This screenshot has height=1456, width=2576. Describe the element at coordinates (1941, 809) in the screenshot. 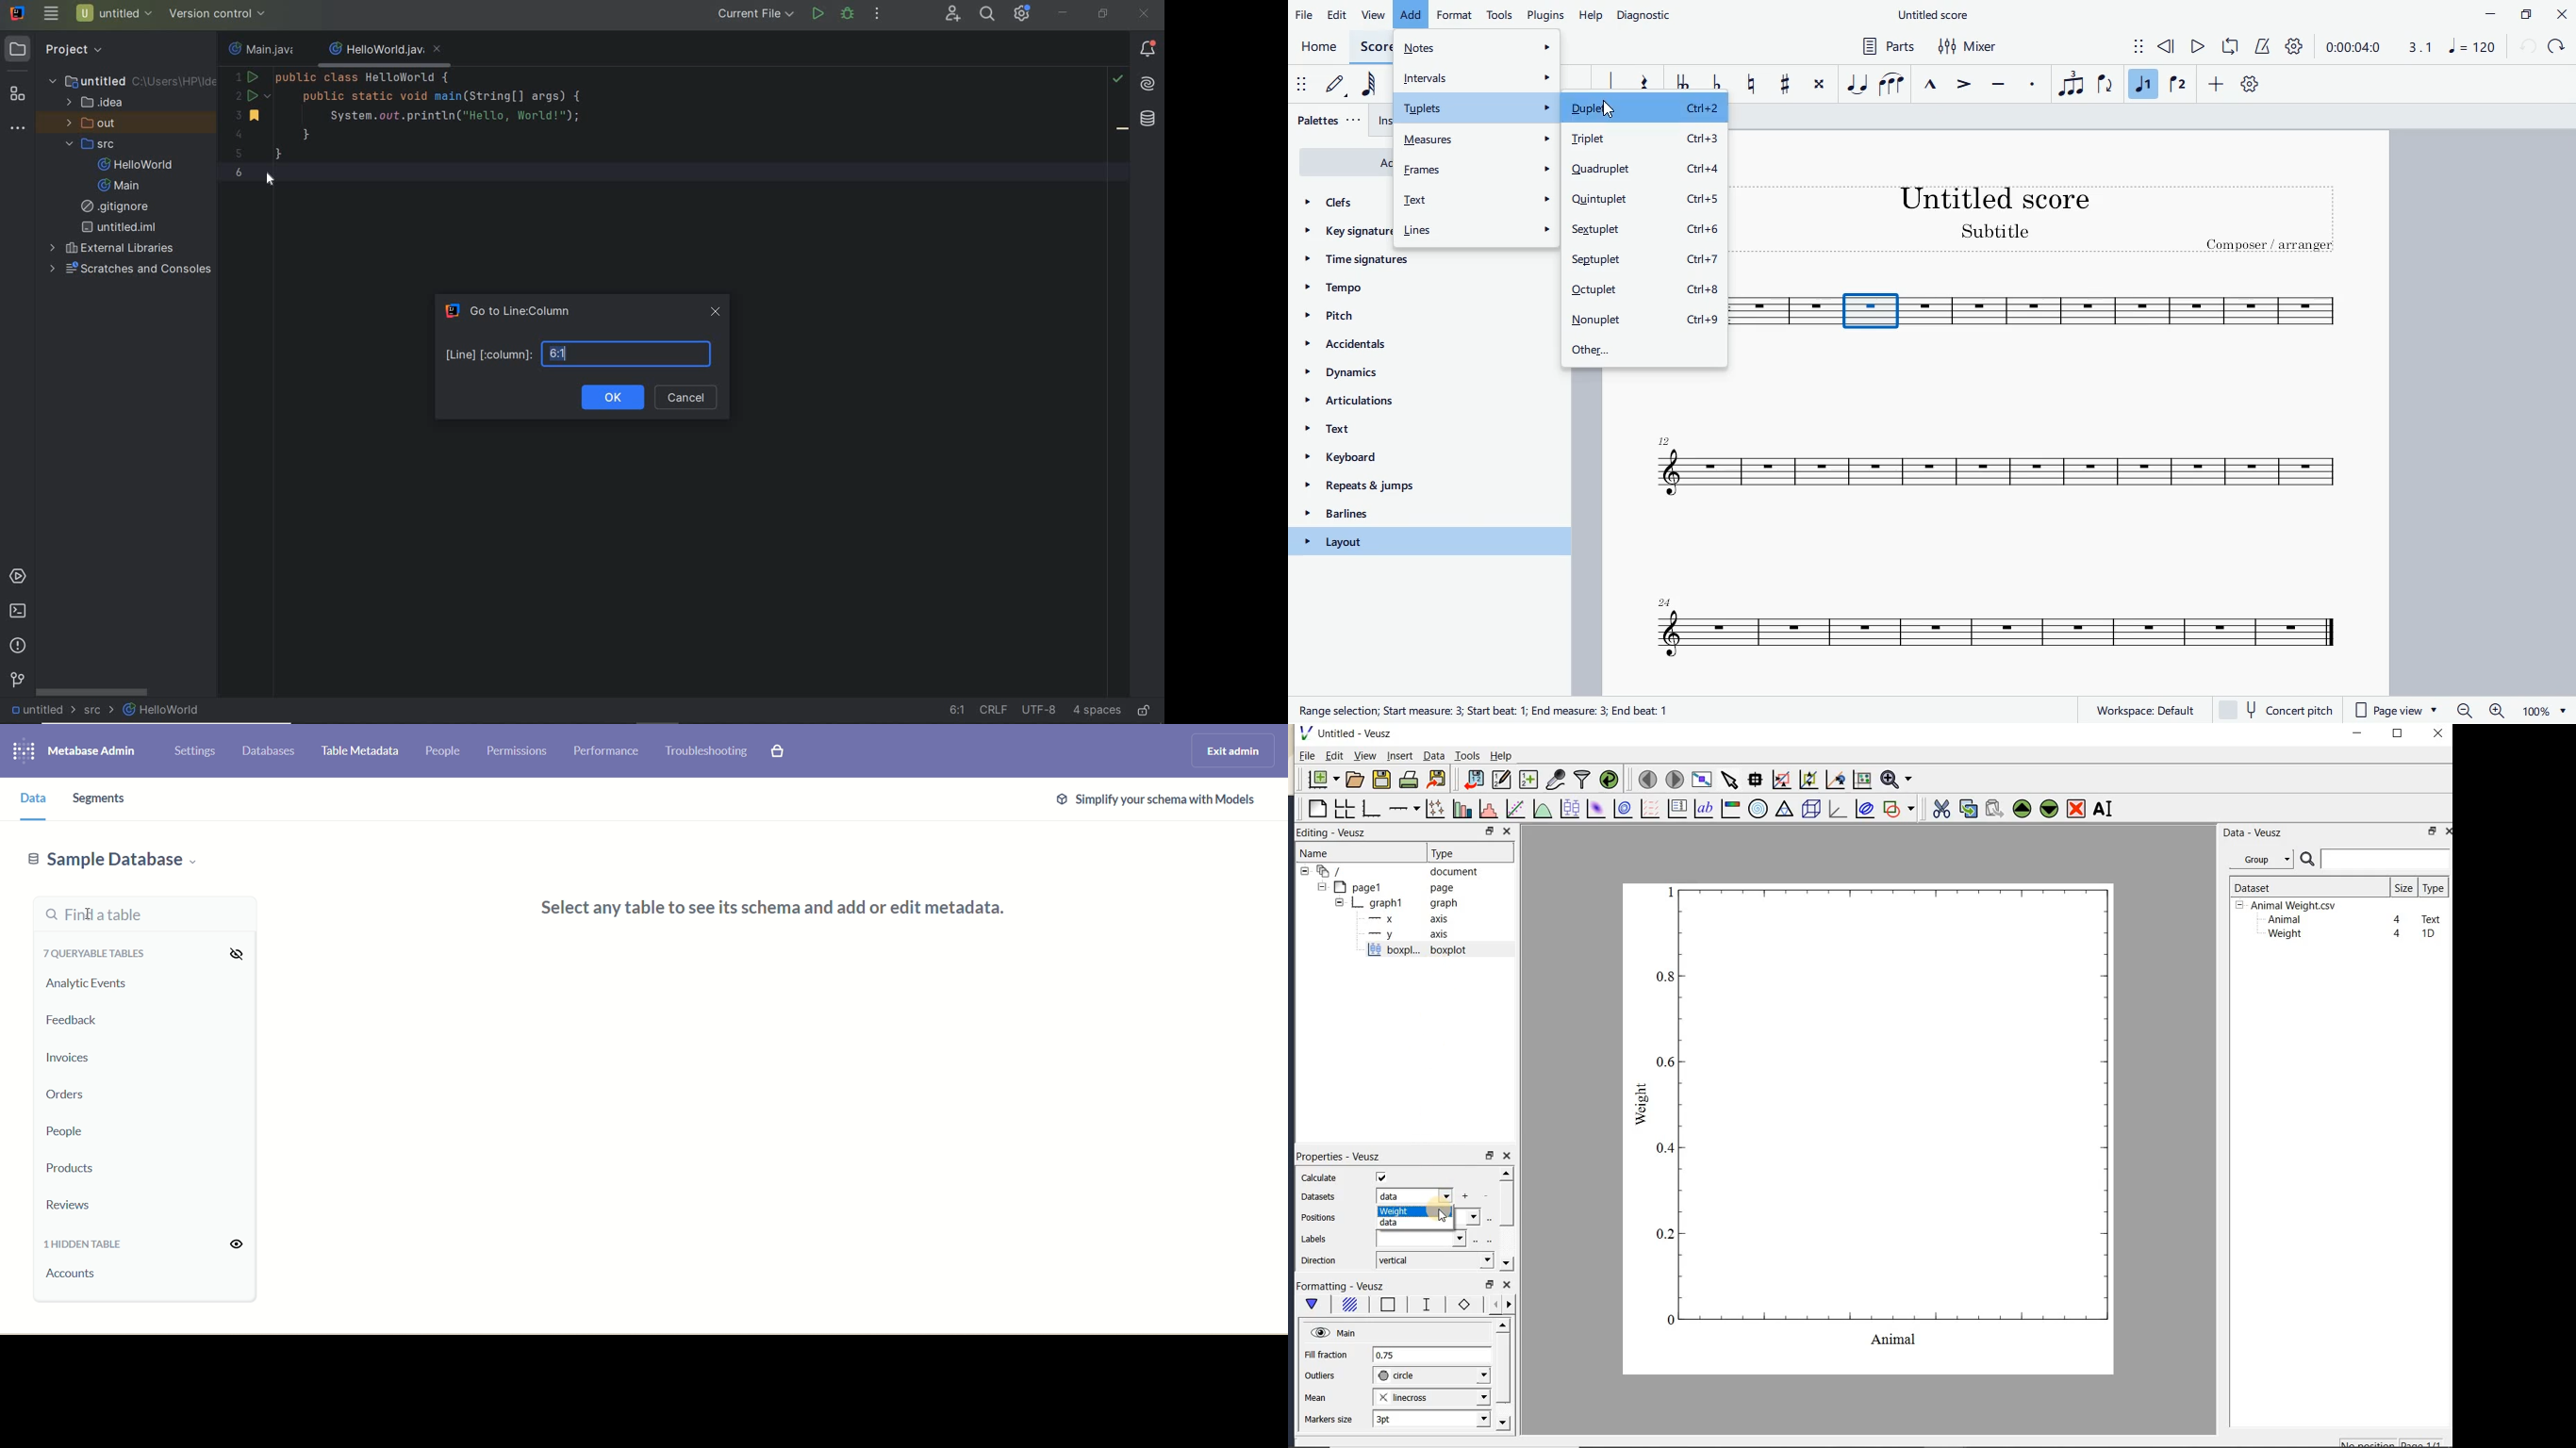

I see `cut the selected widget` at that location.